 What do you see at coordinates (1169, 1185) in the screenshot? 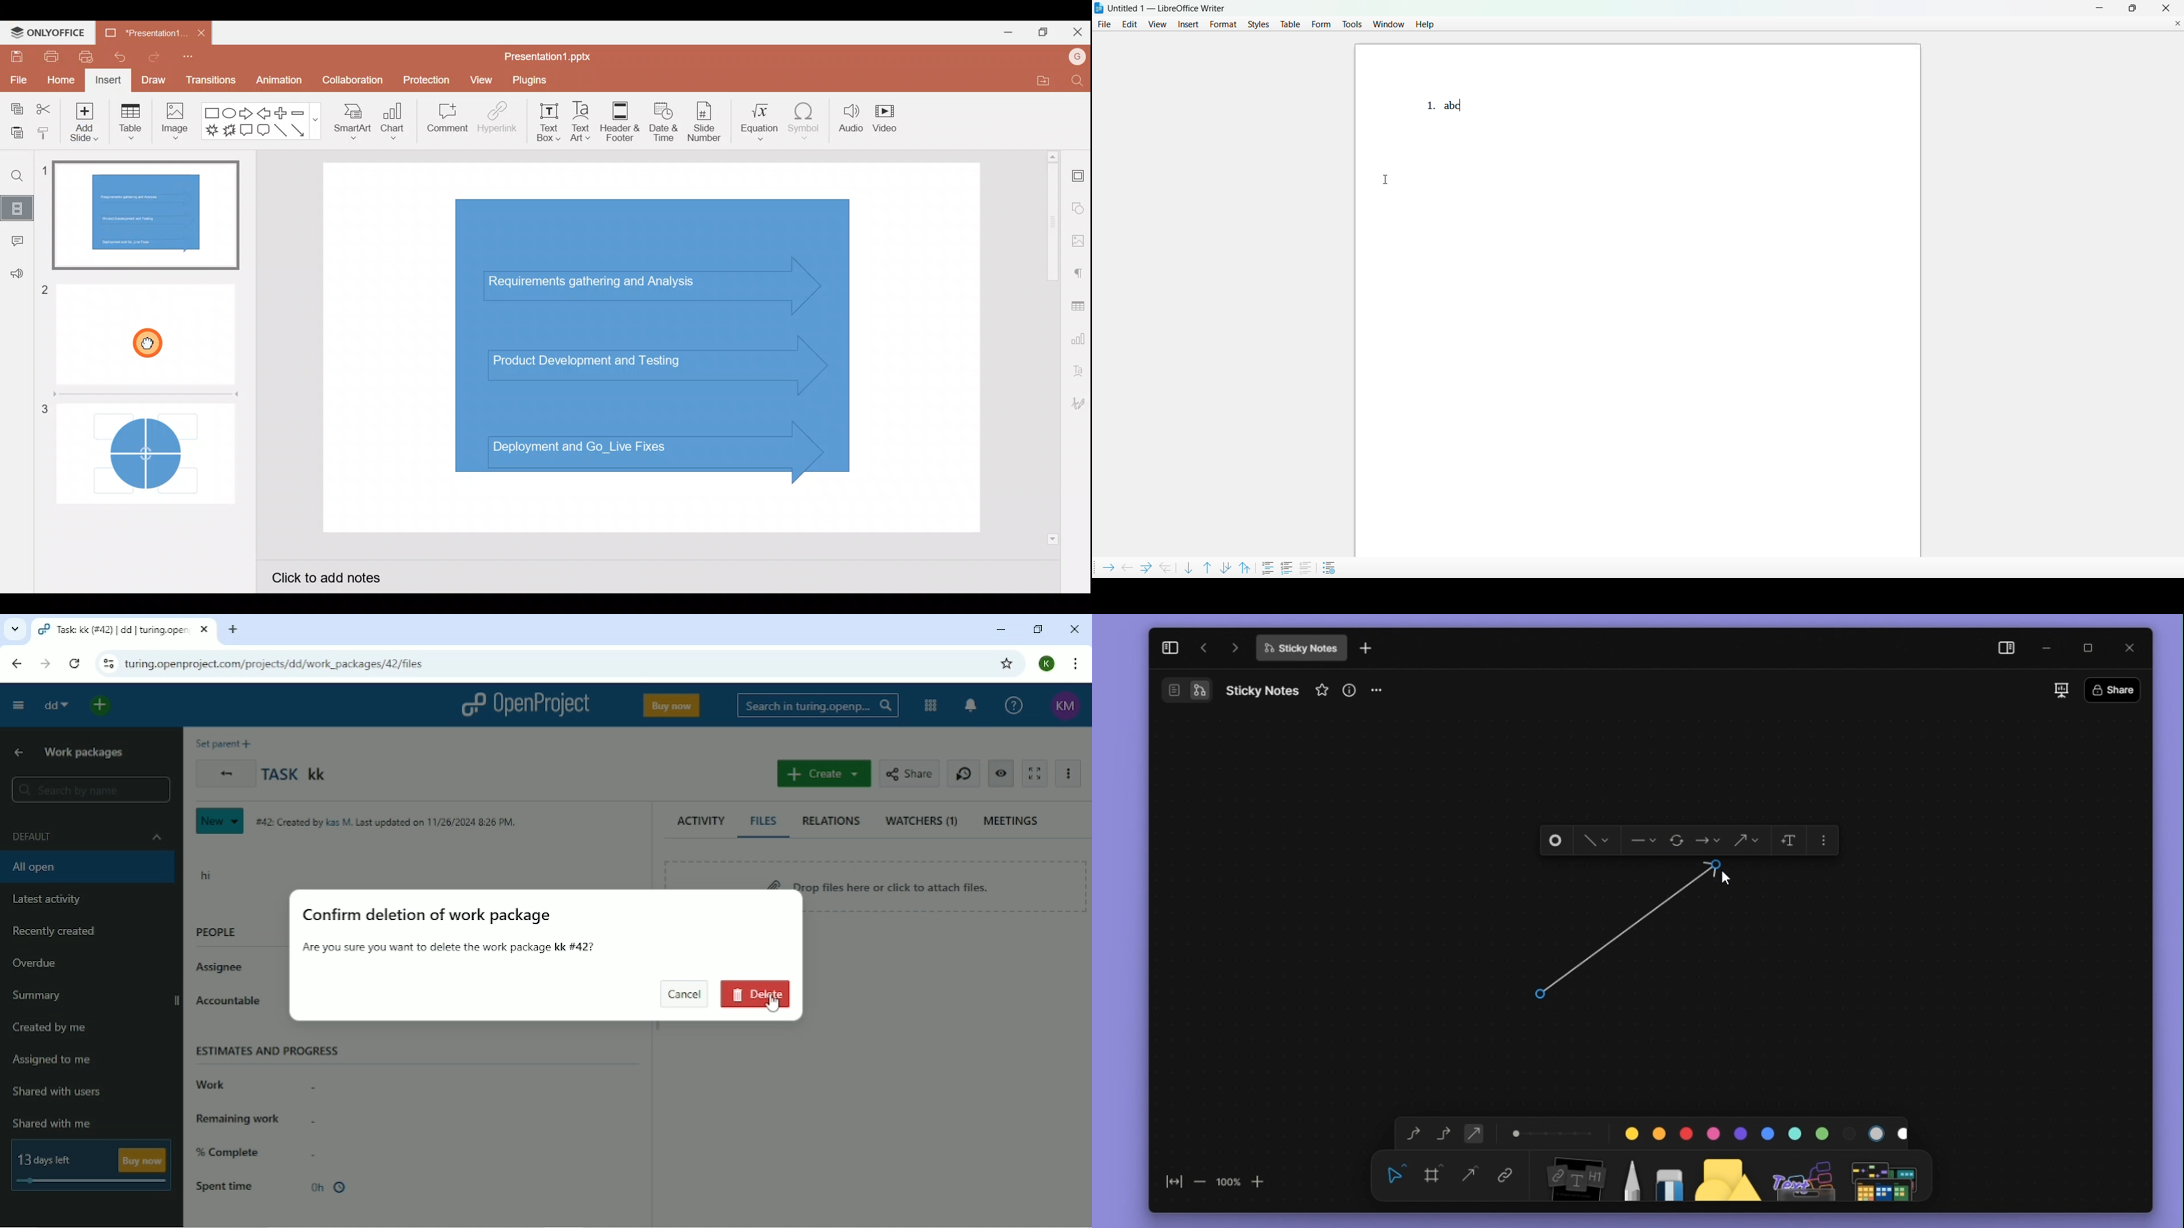
I see `fit to screen` at bounding box center [1169, 1185].